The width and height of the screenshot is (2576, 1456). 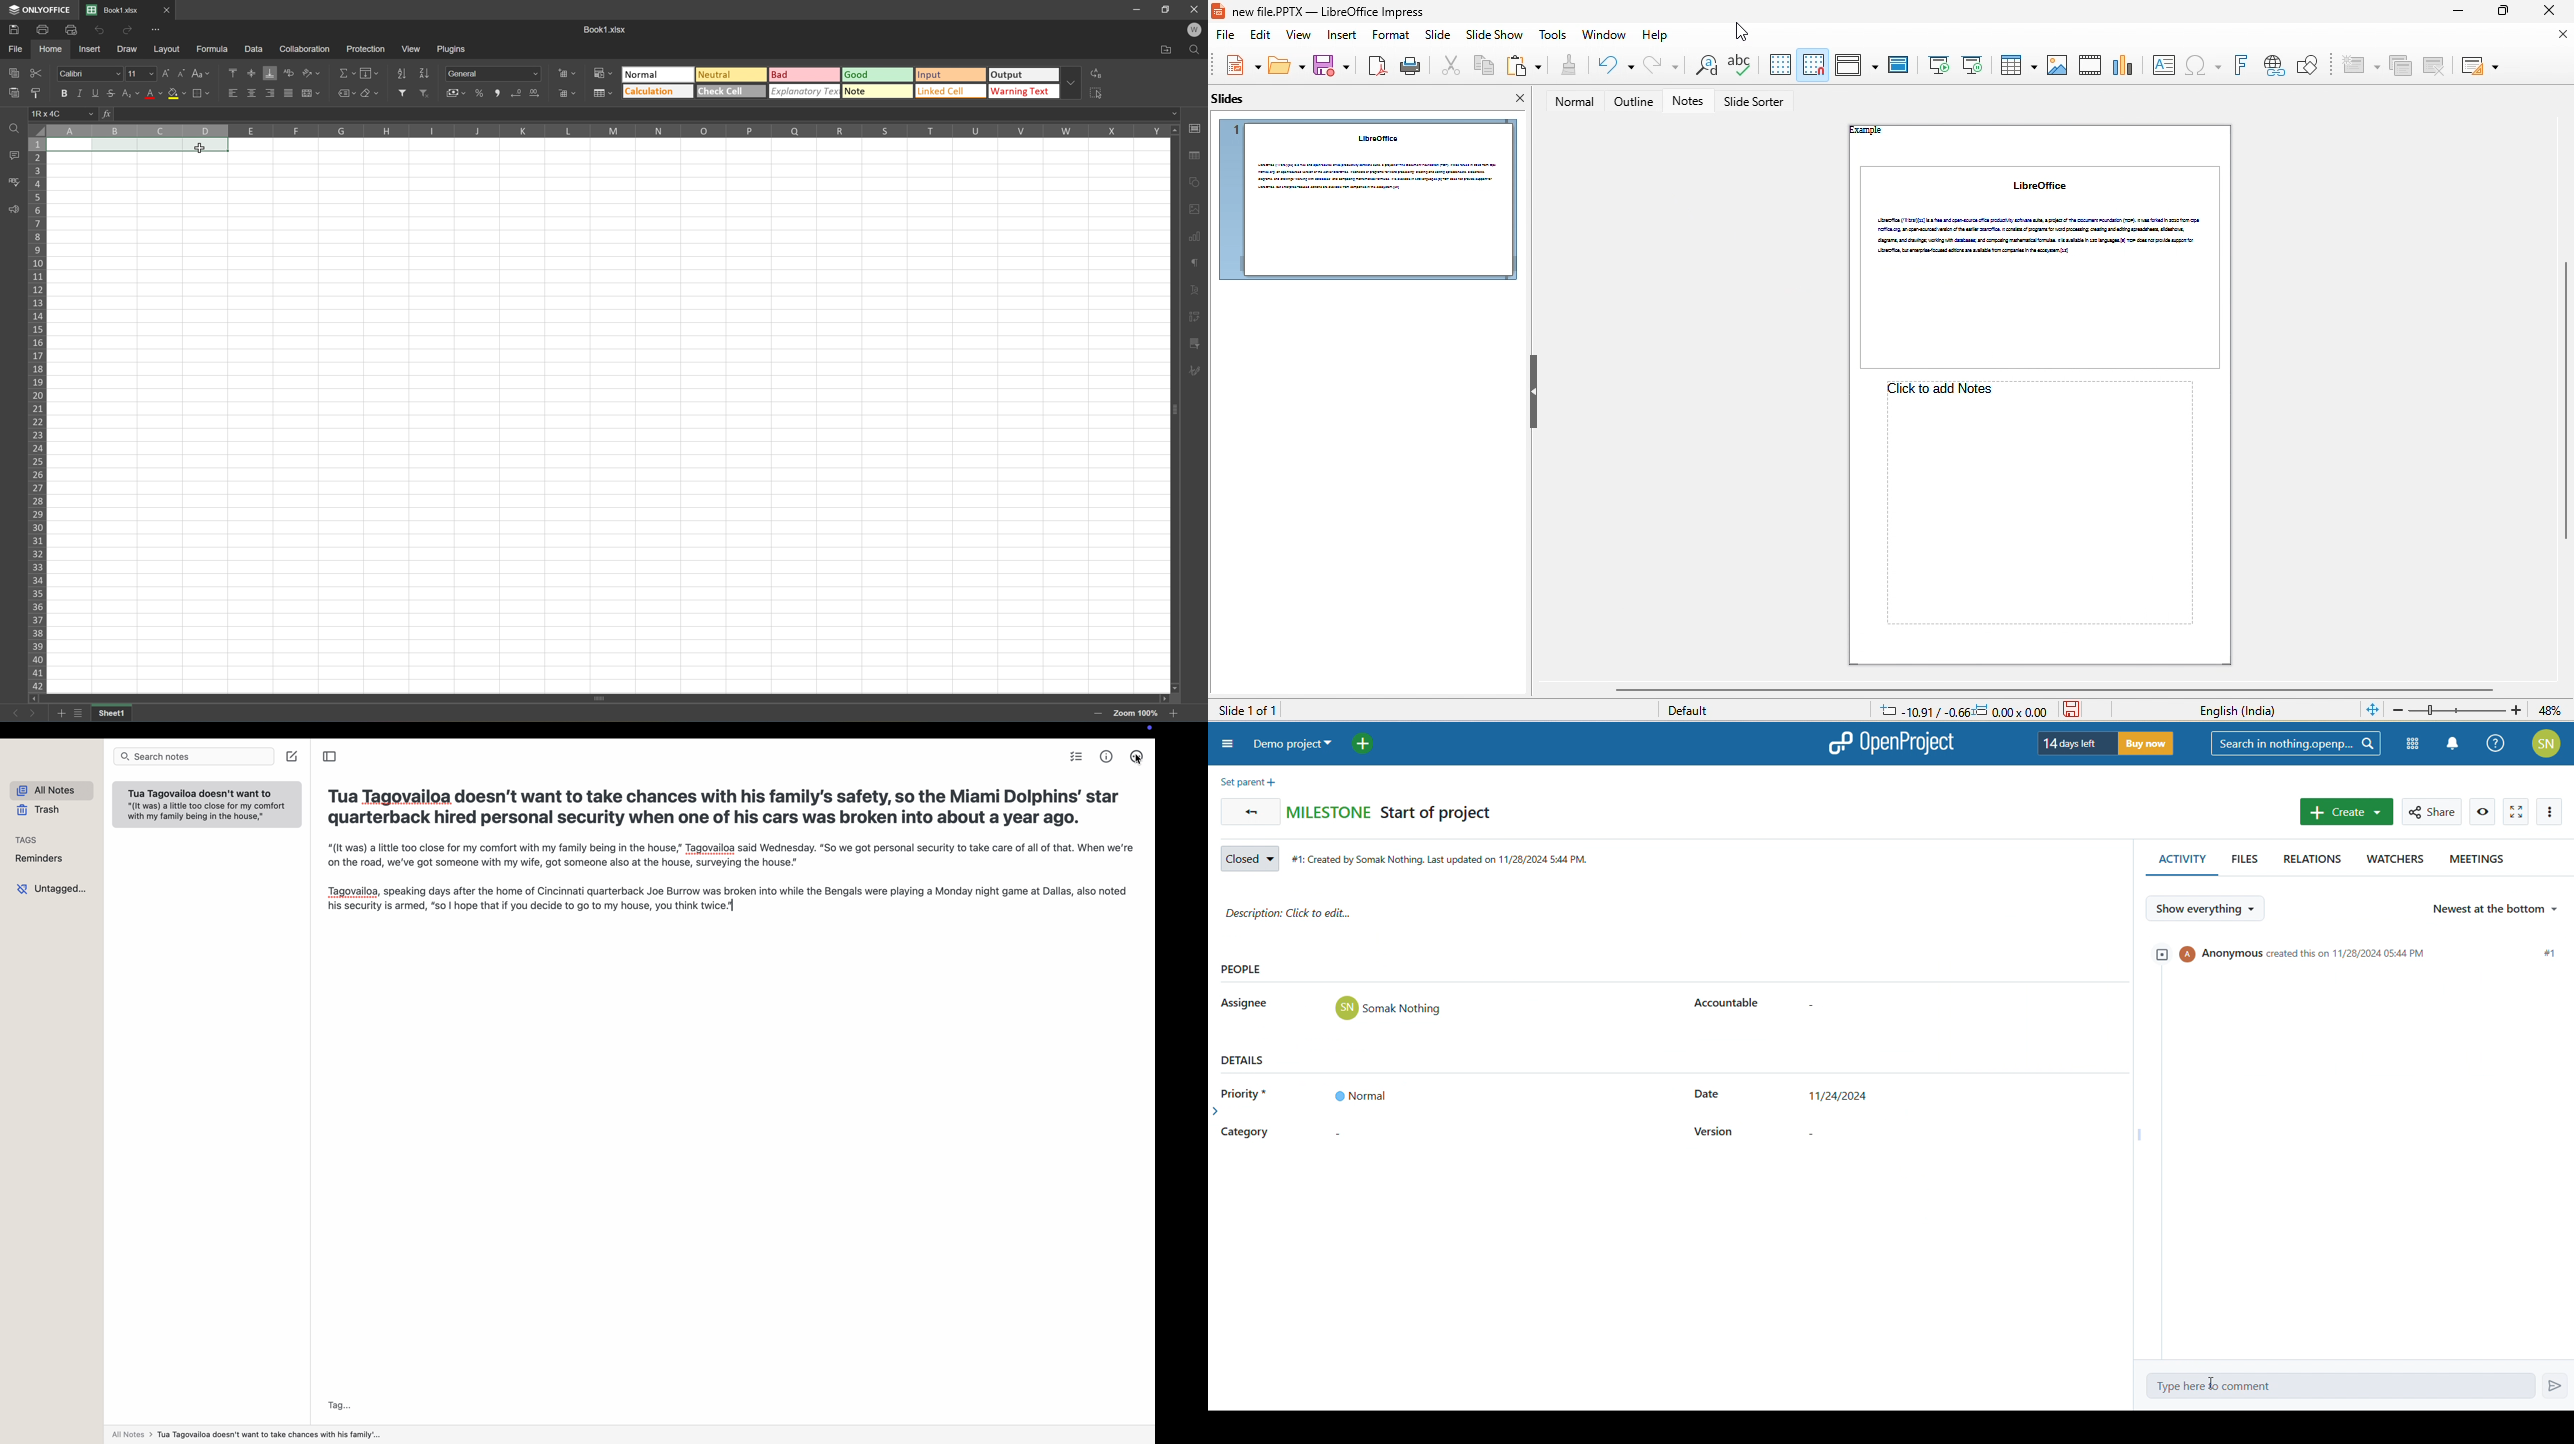 I want to click on Strikethrough, so click(x=113, y=93).